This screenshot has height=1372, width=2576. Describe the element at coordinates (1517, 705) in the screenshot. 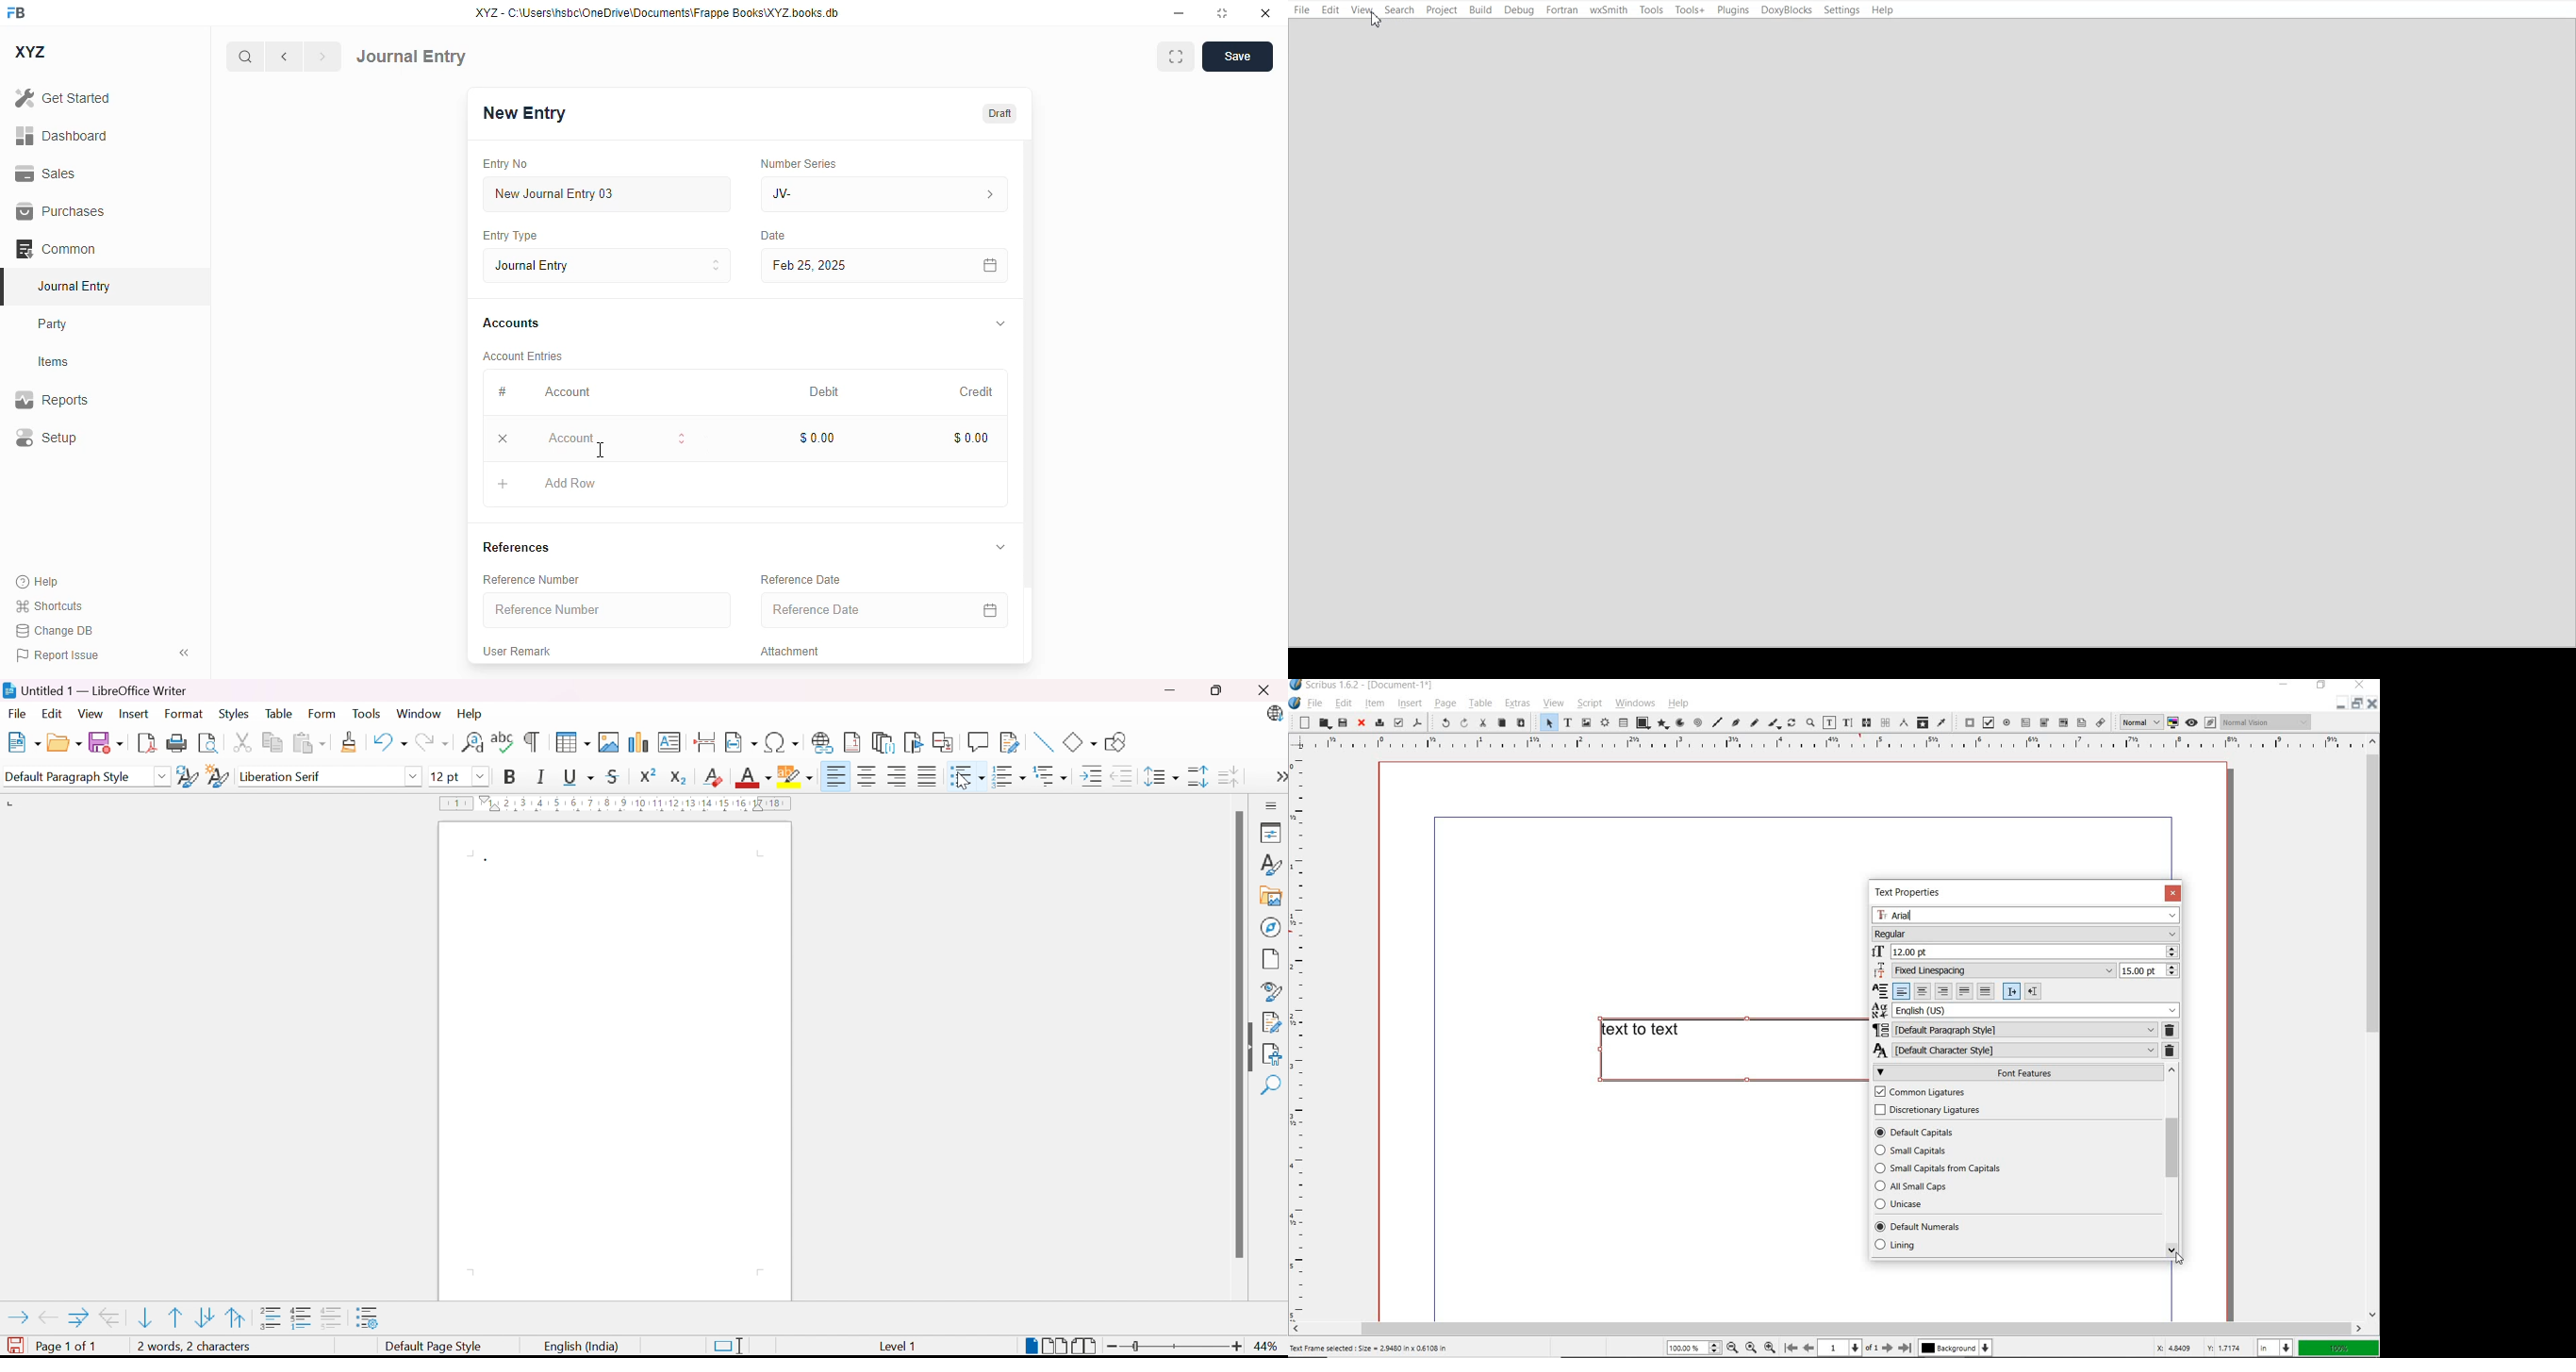

I see `extras` at that location.